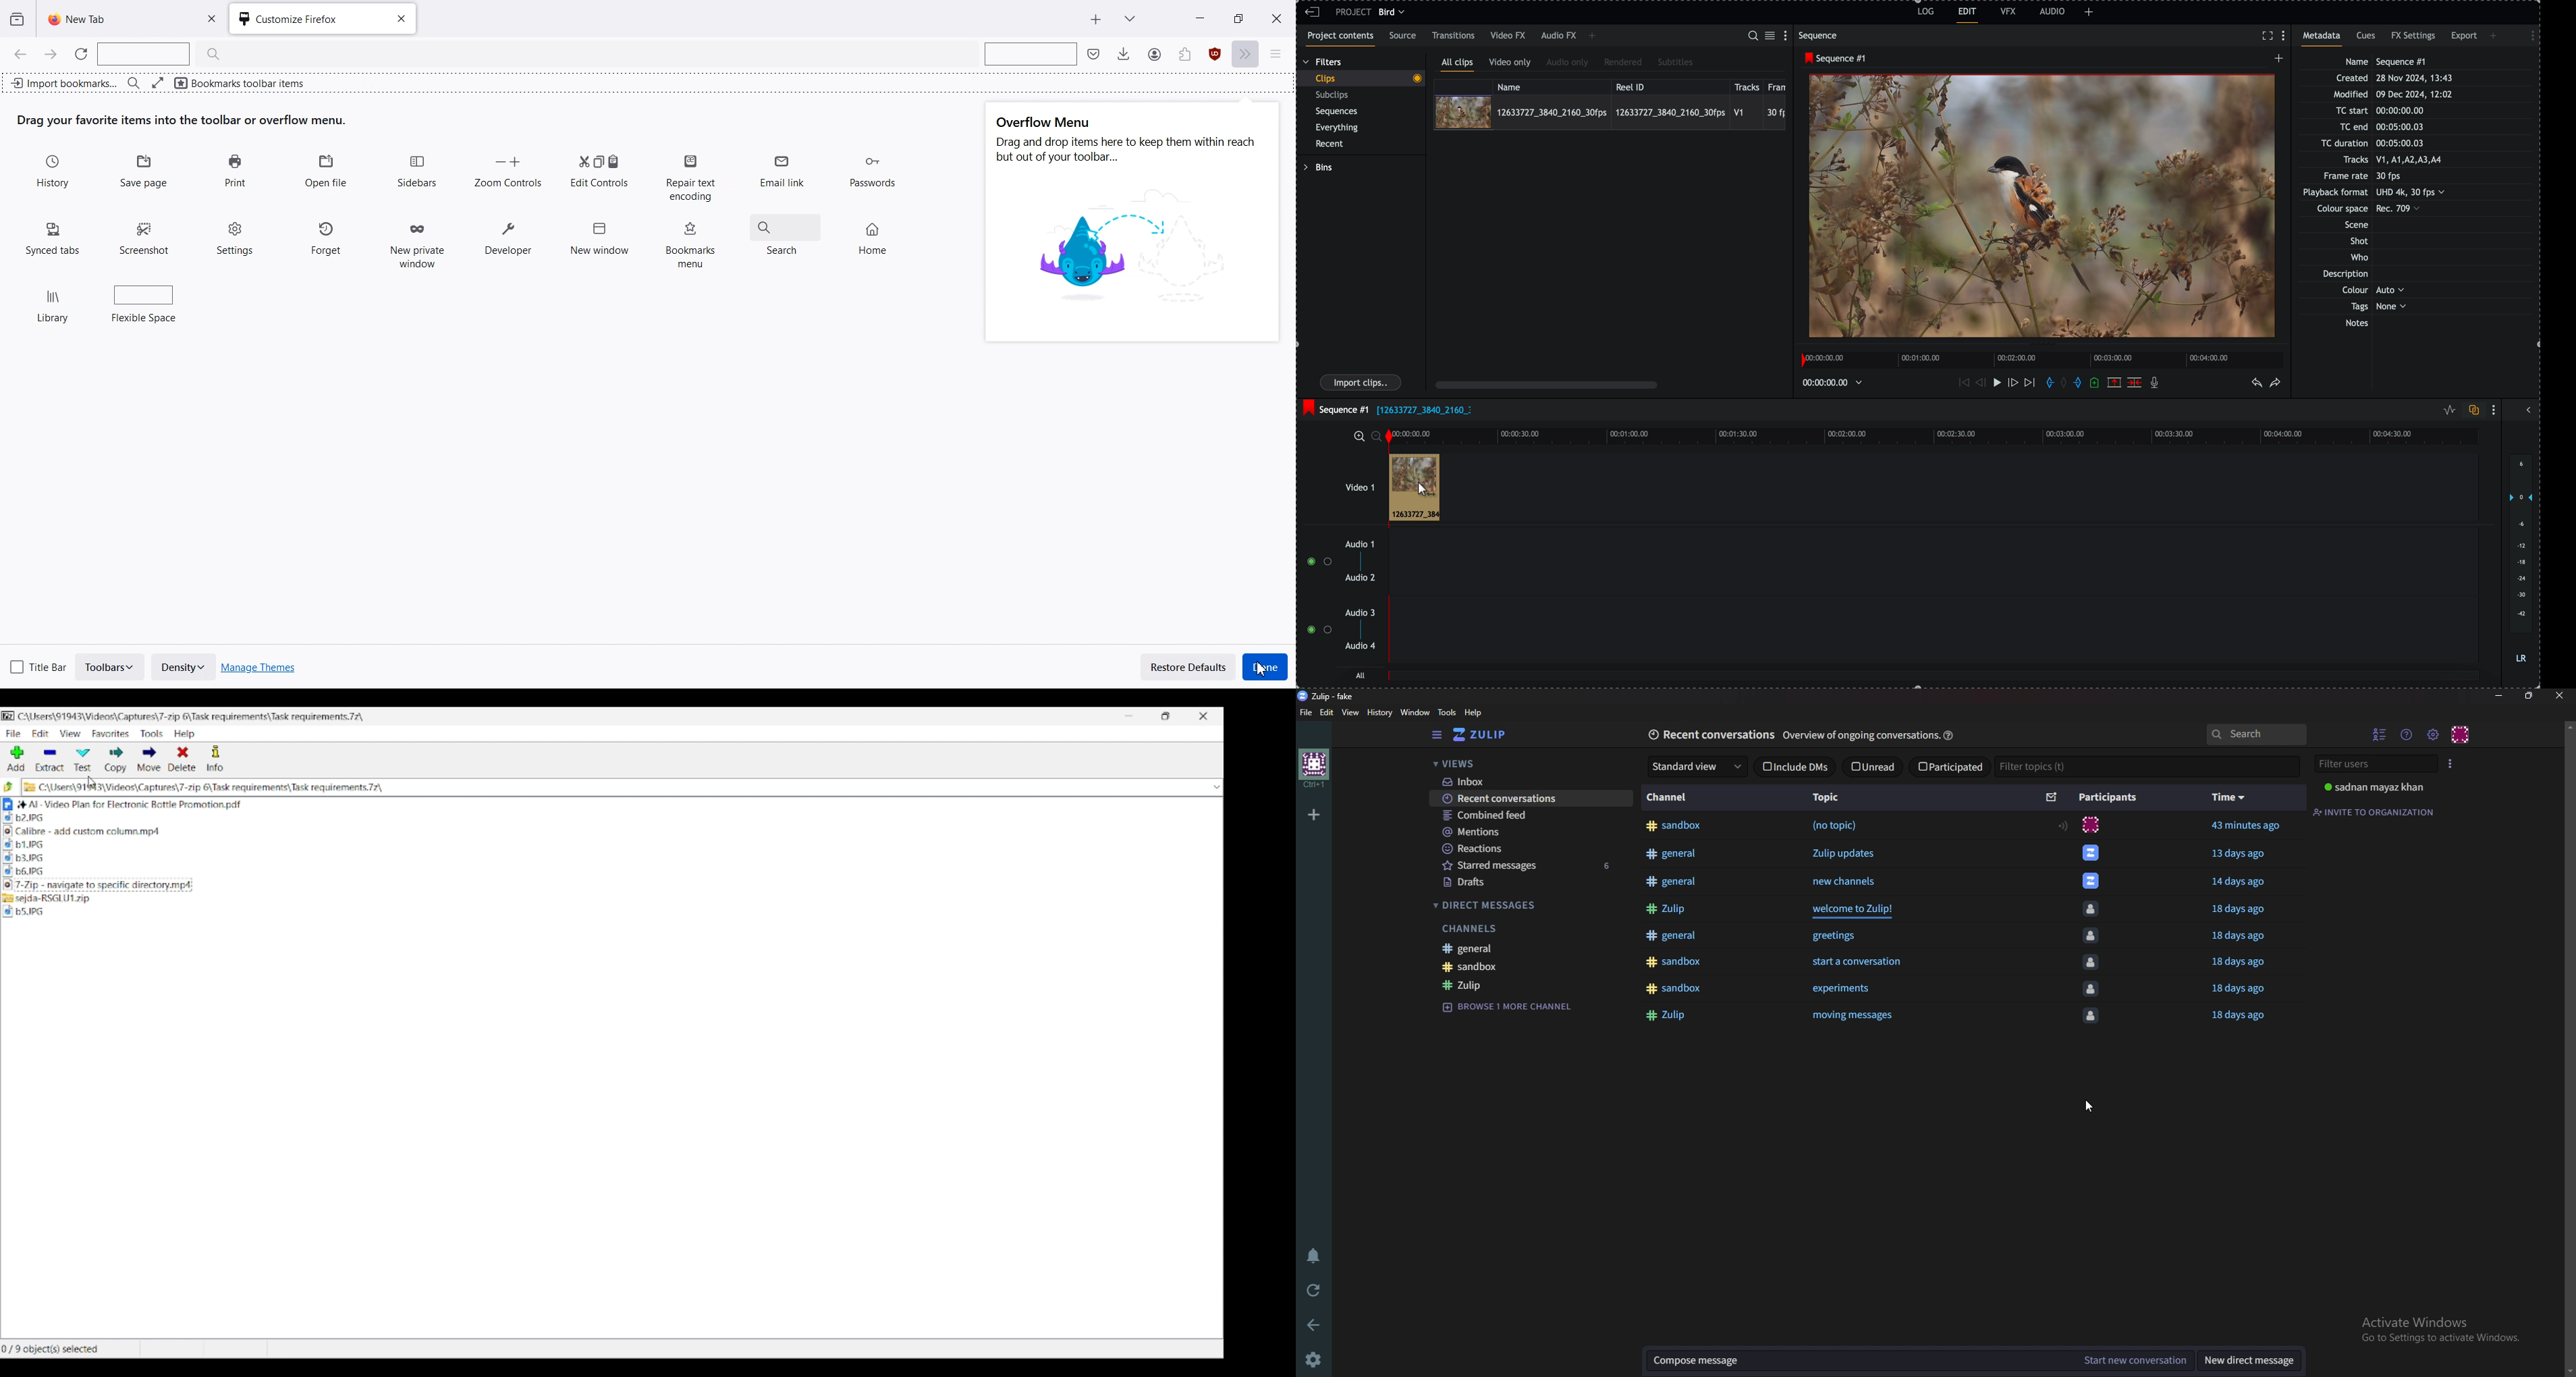 This screenshot has width=2576, height=1400. I want to click on Maximize, so click(1238, 18).